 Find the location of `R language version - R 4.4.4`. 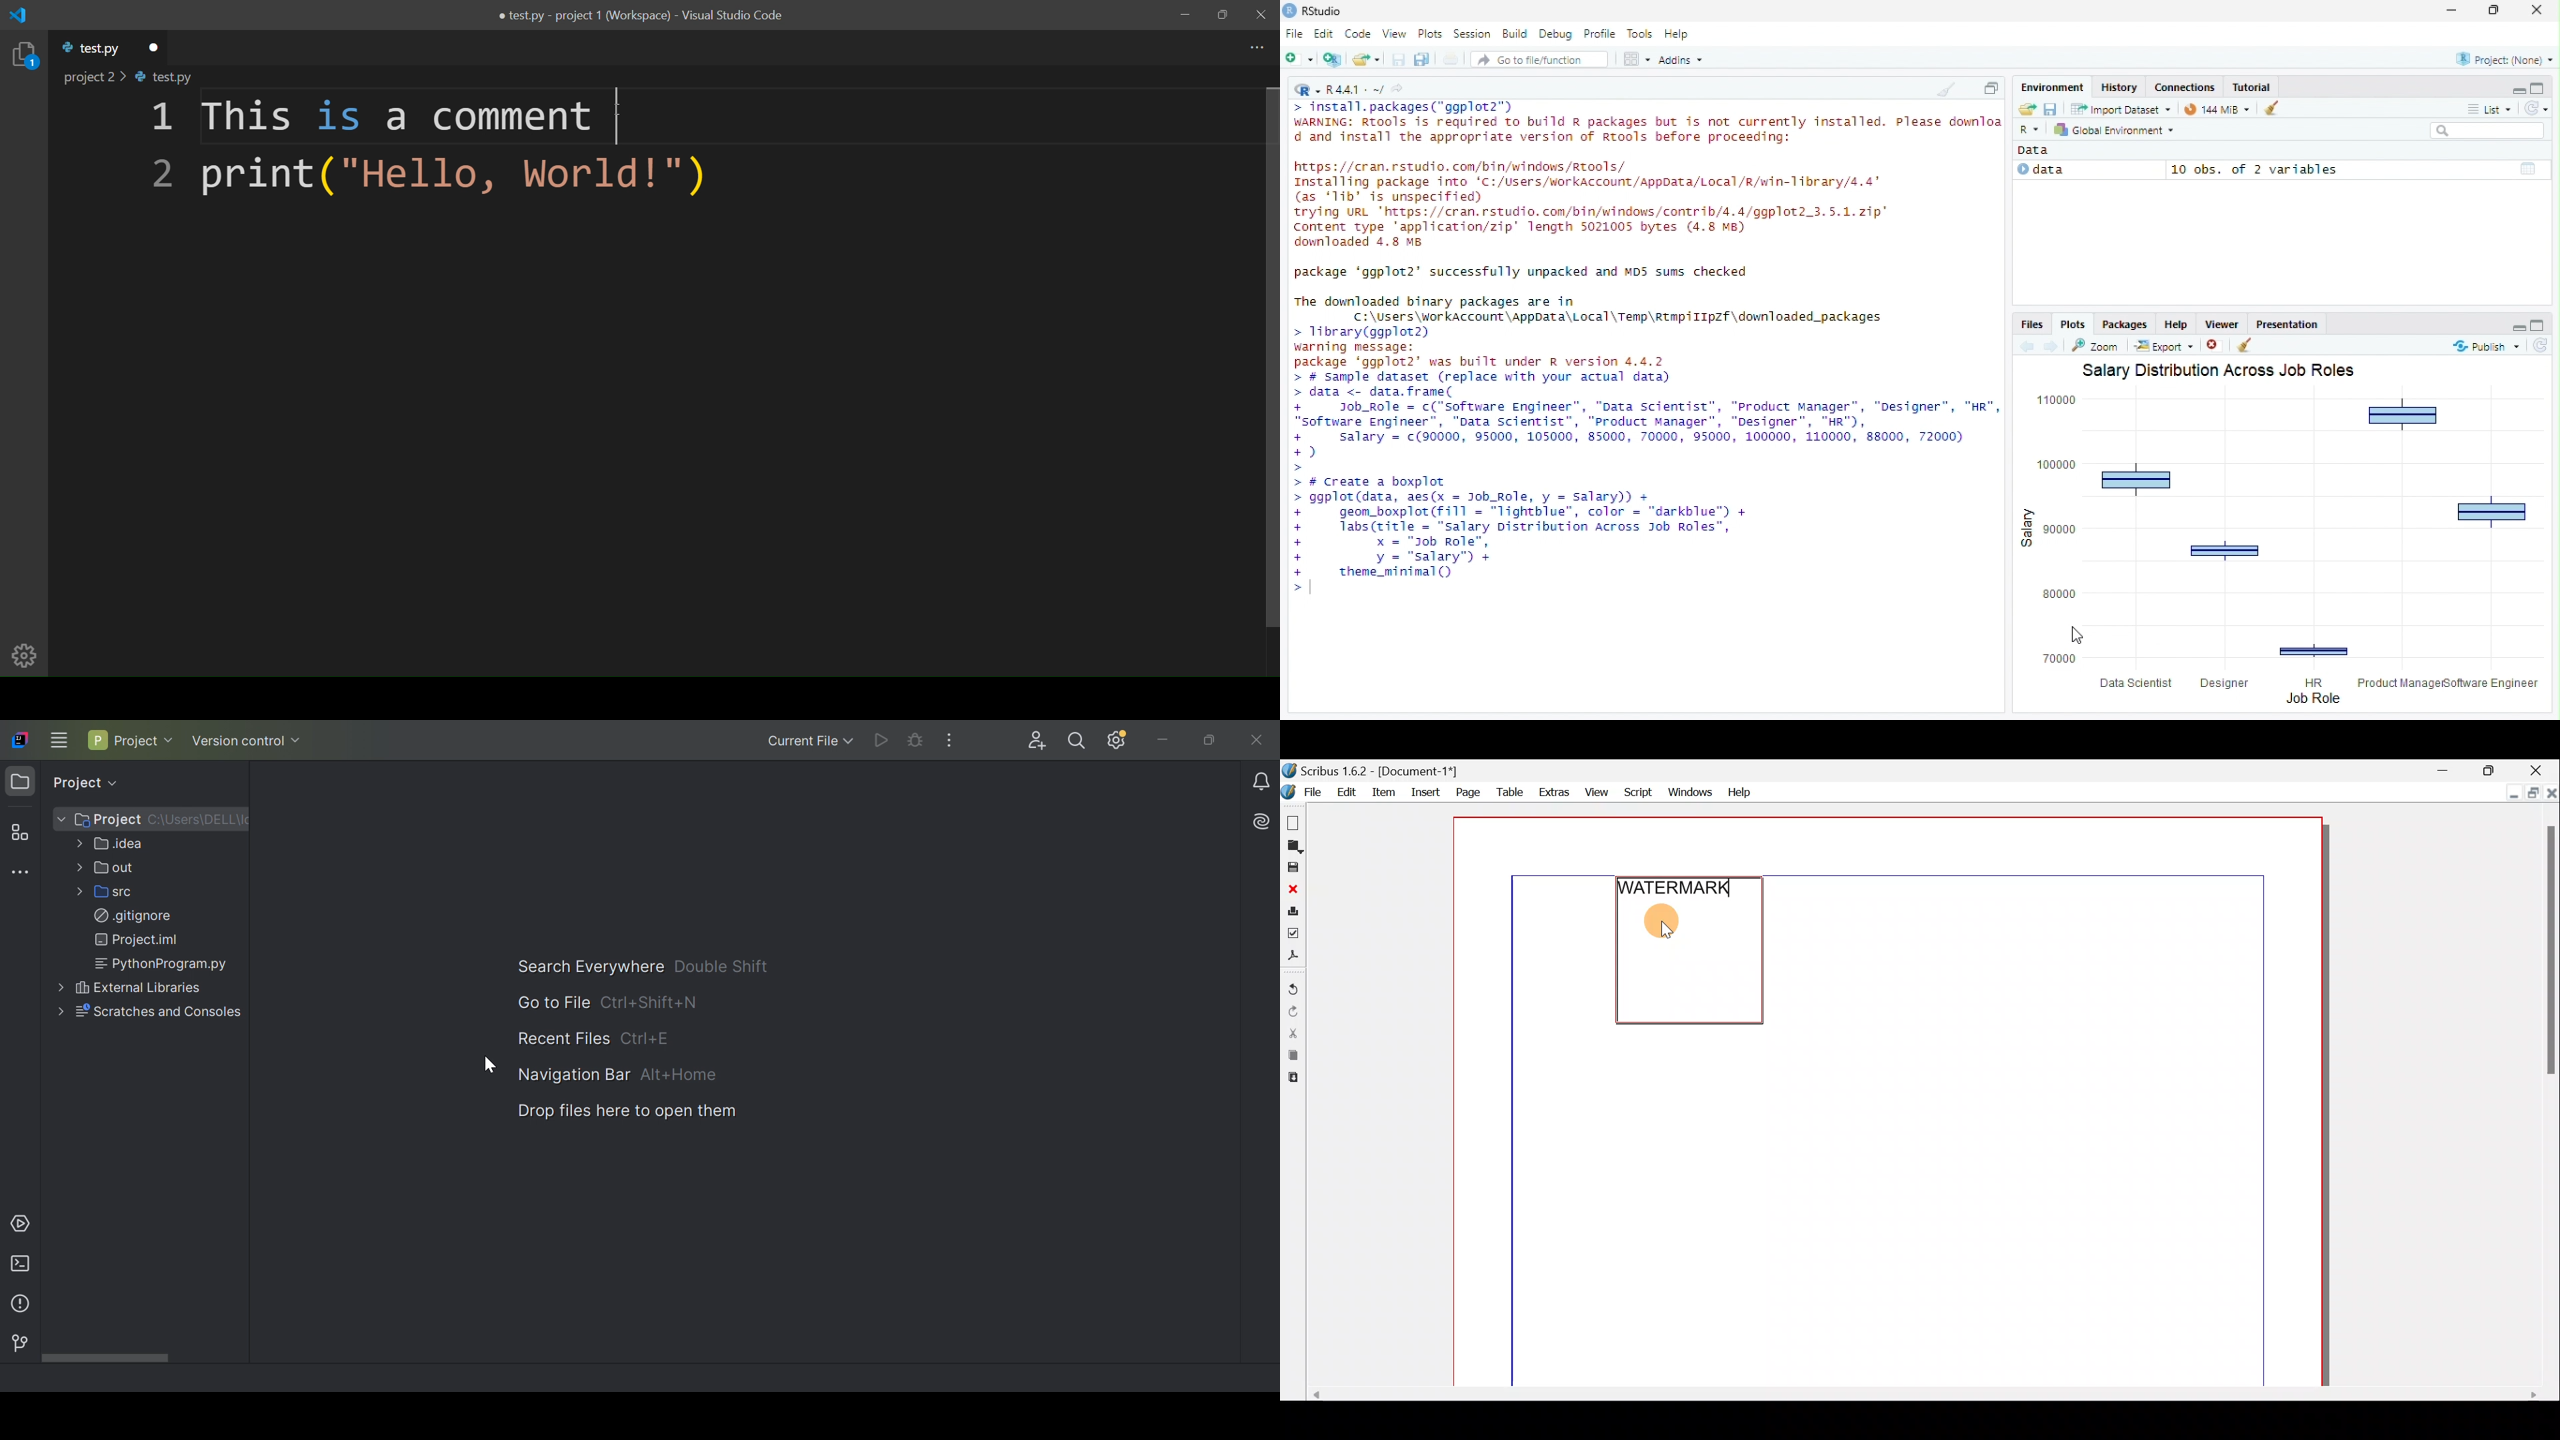

R language version - R 4.4.4 is located at coordinates (1355, 91).